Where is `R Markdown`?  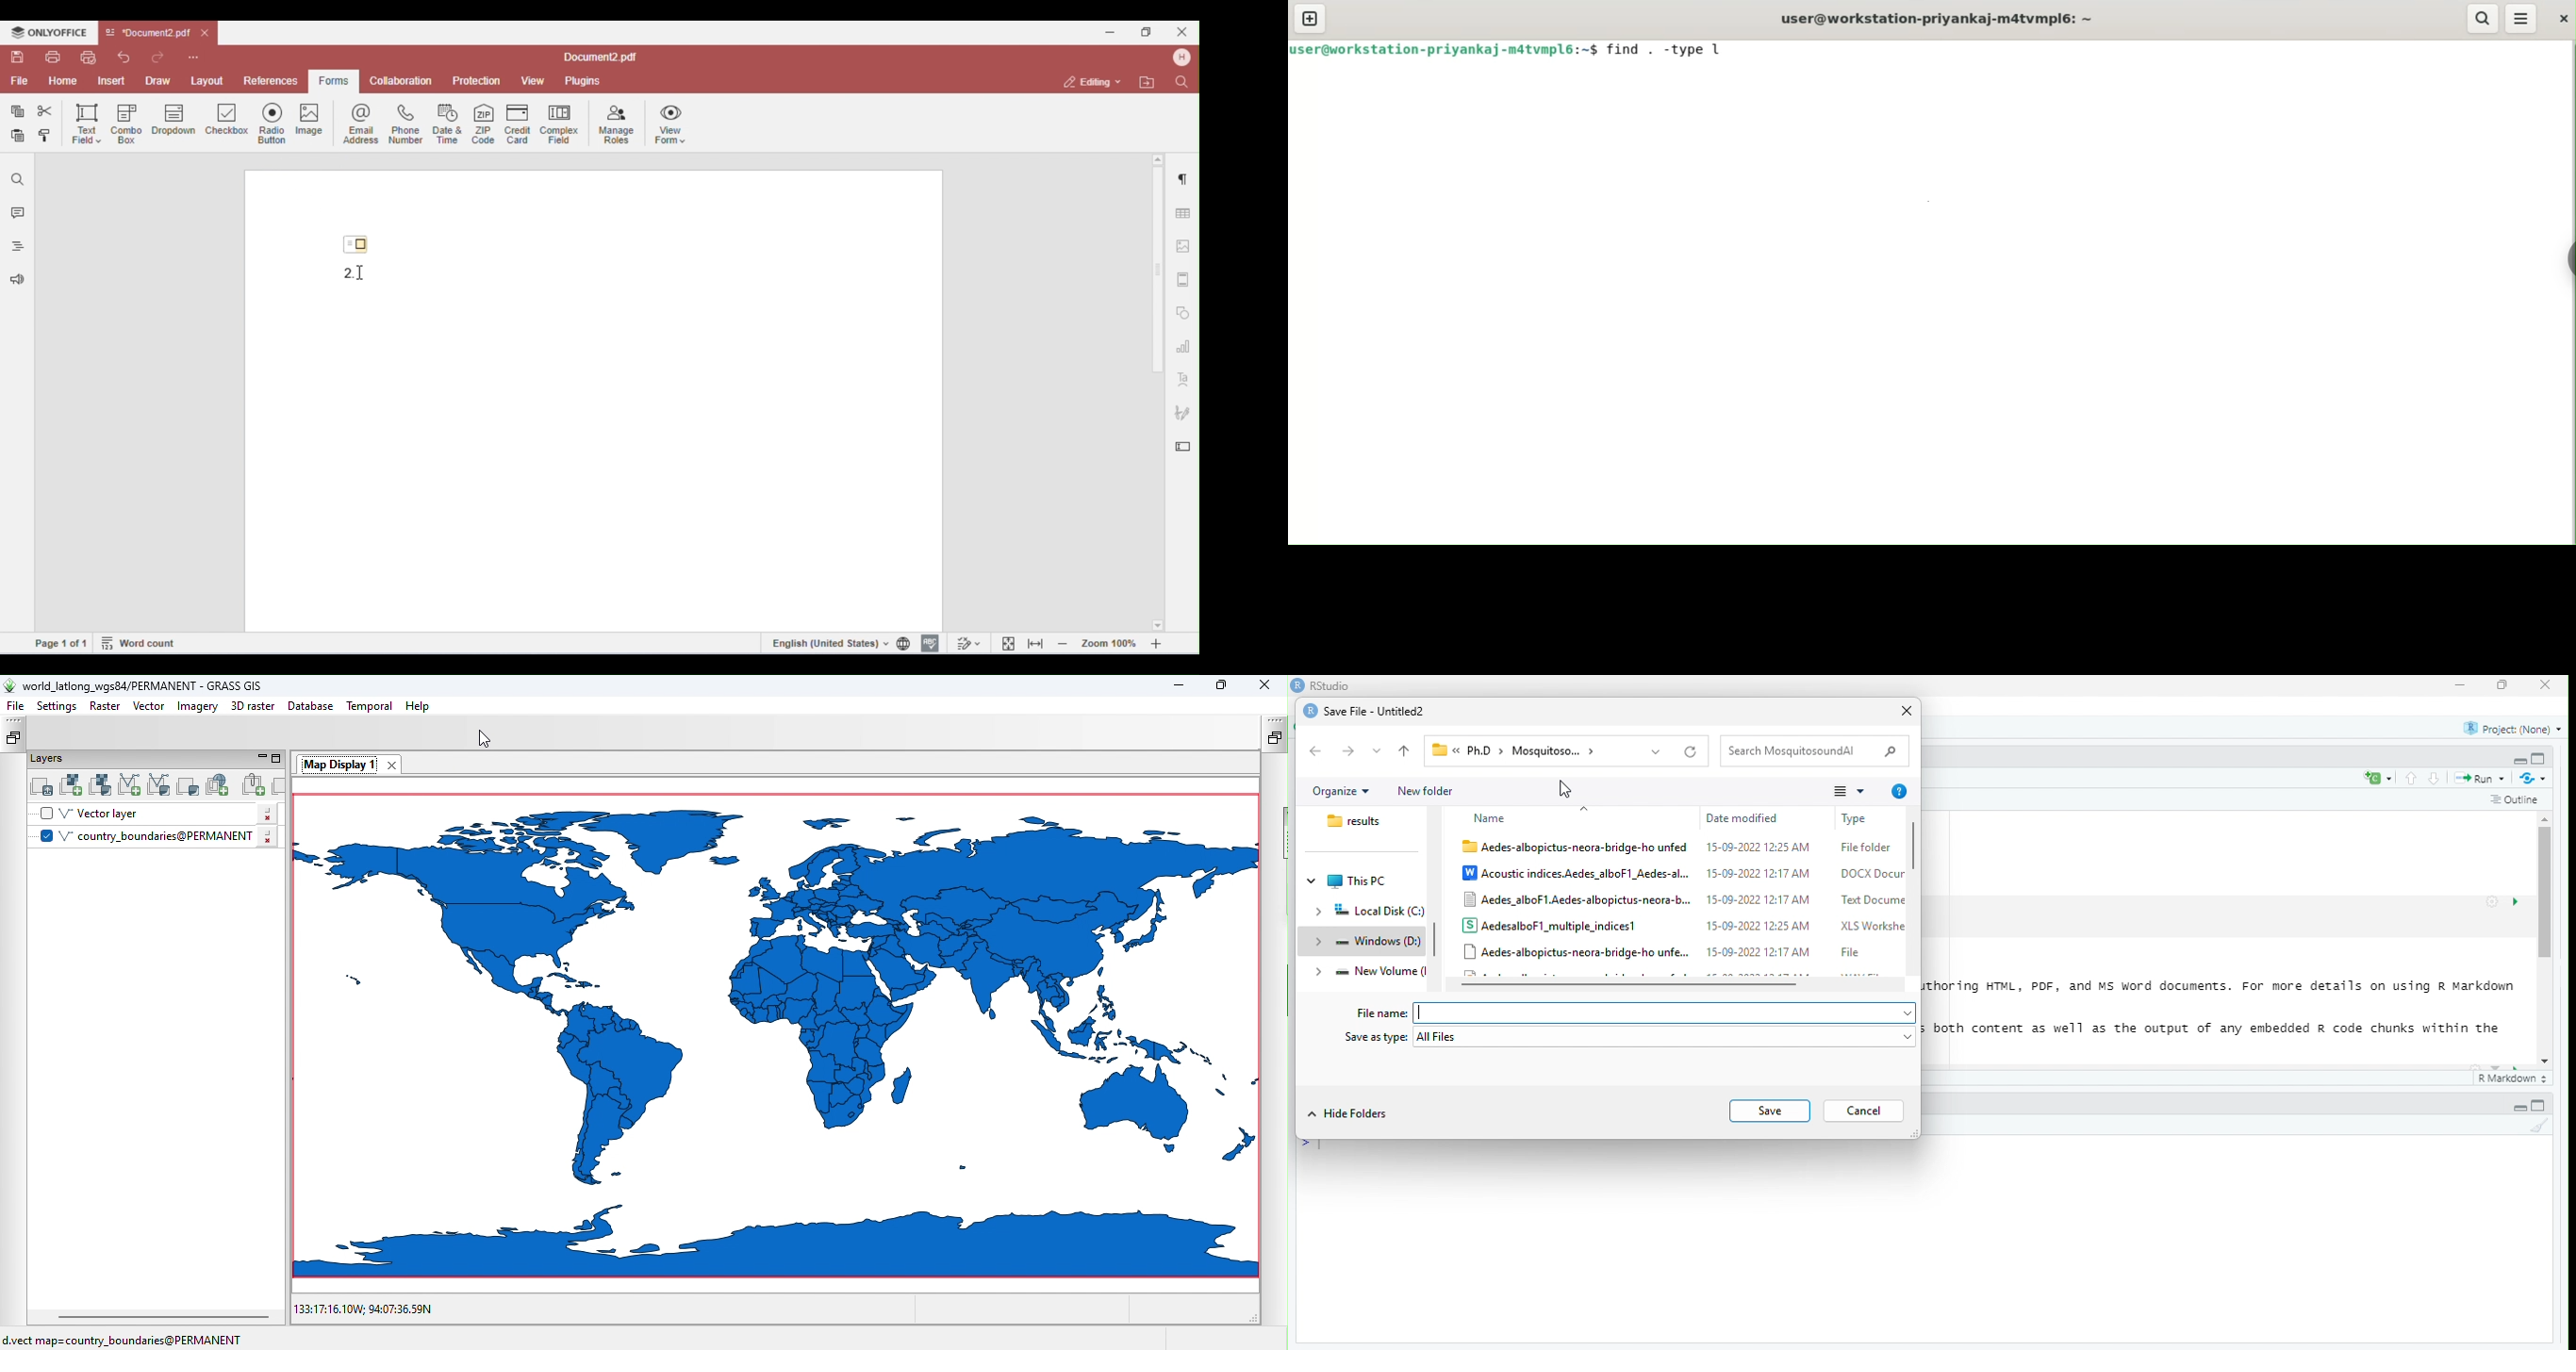 R Markdown is located at coordinates (2514, 1079).